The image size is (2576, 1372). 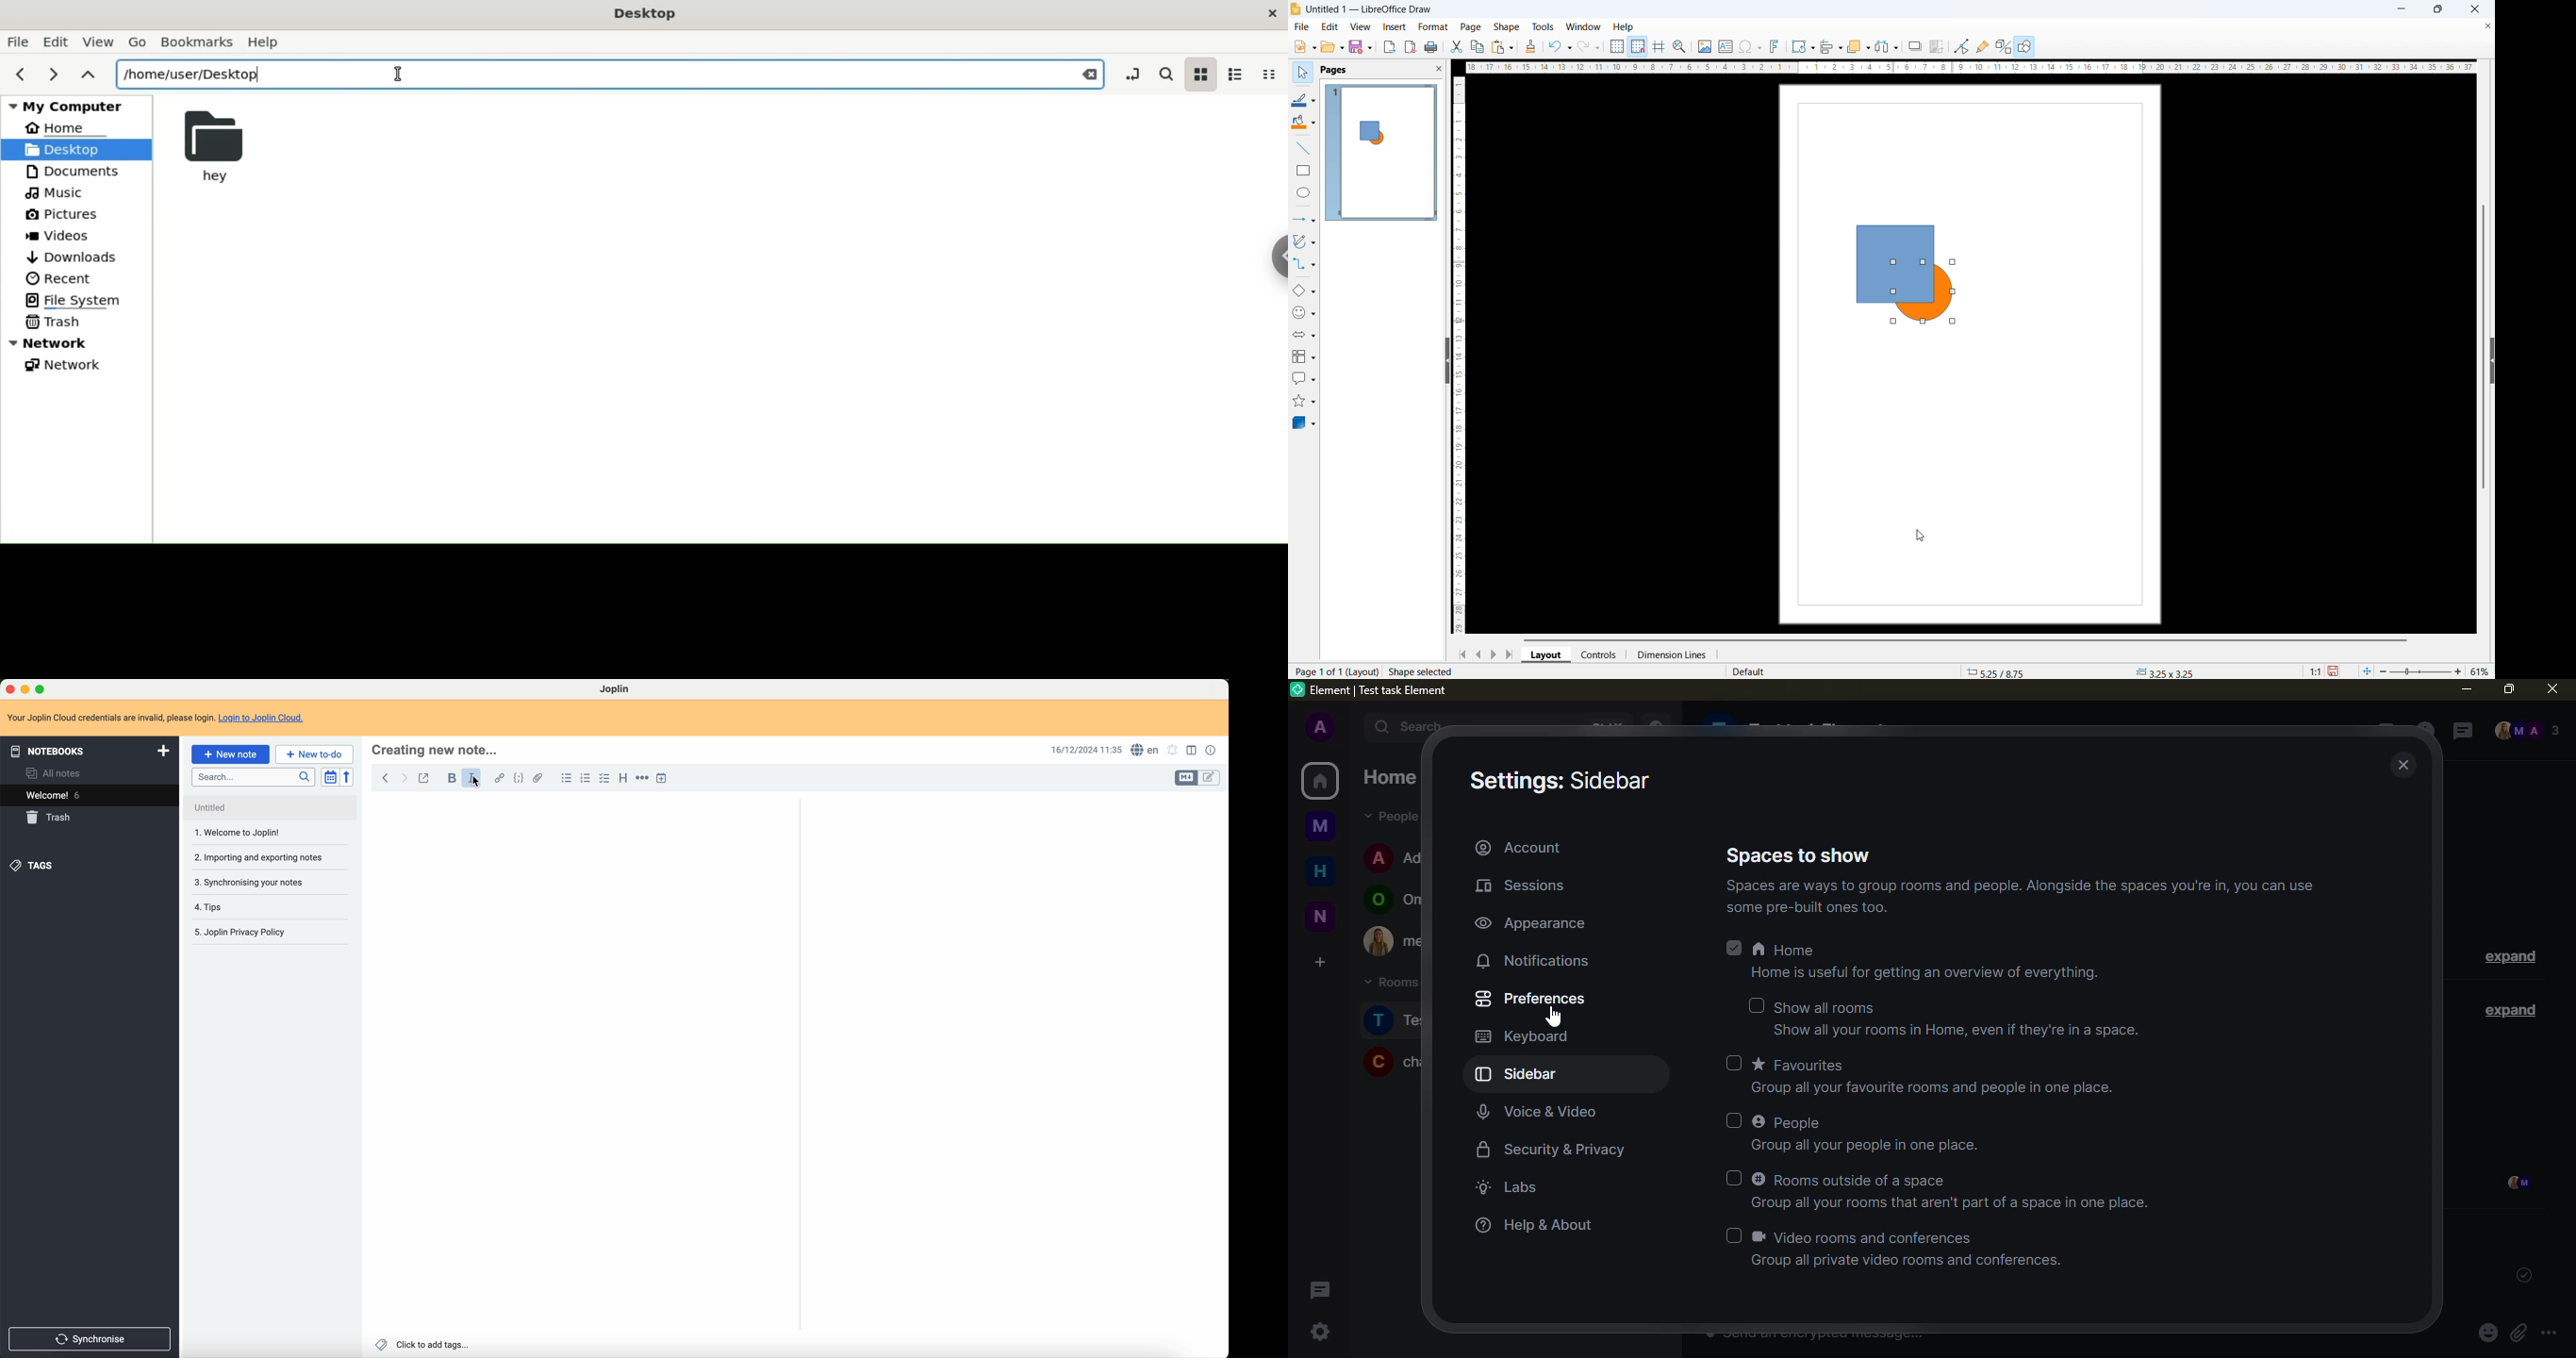 What do you see at coordinates (1534, 999) in the screenshot?
I see `preferences` at bounding box center [1534, 999].